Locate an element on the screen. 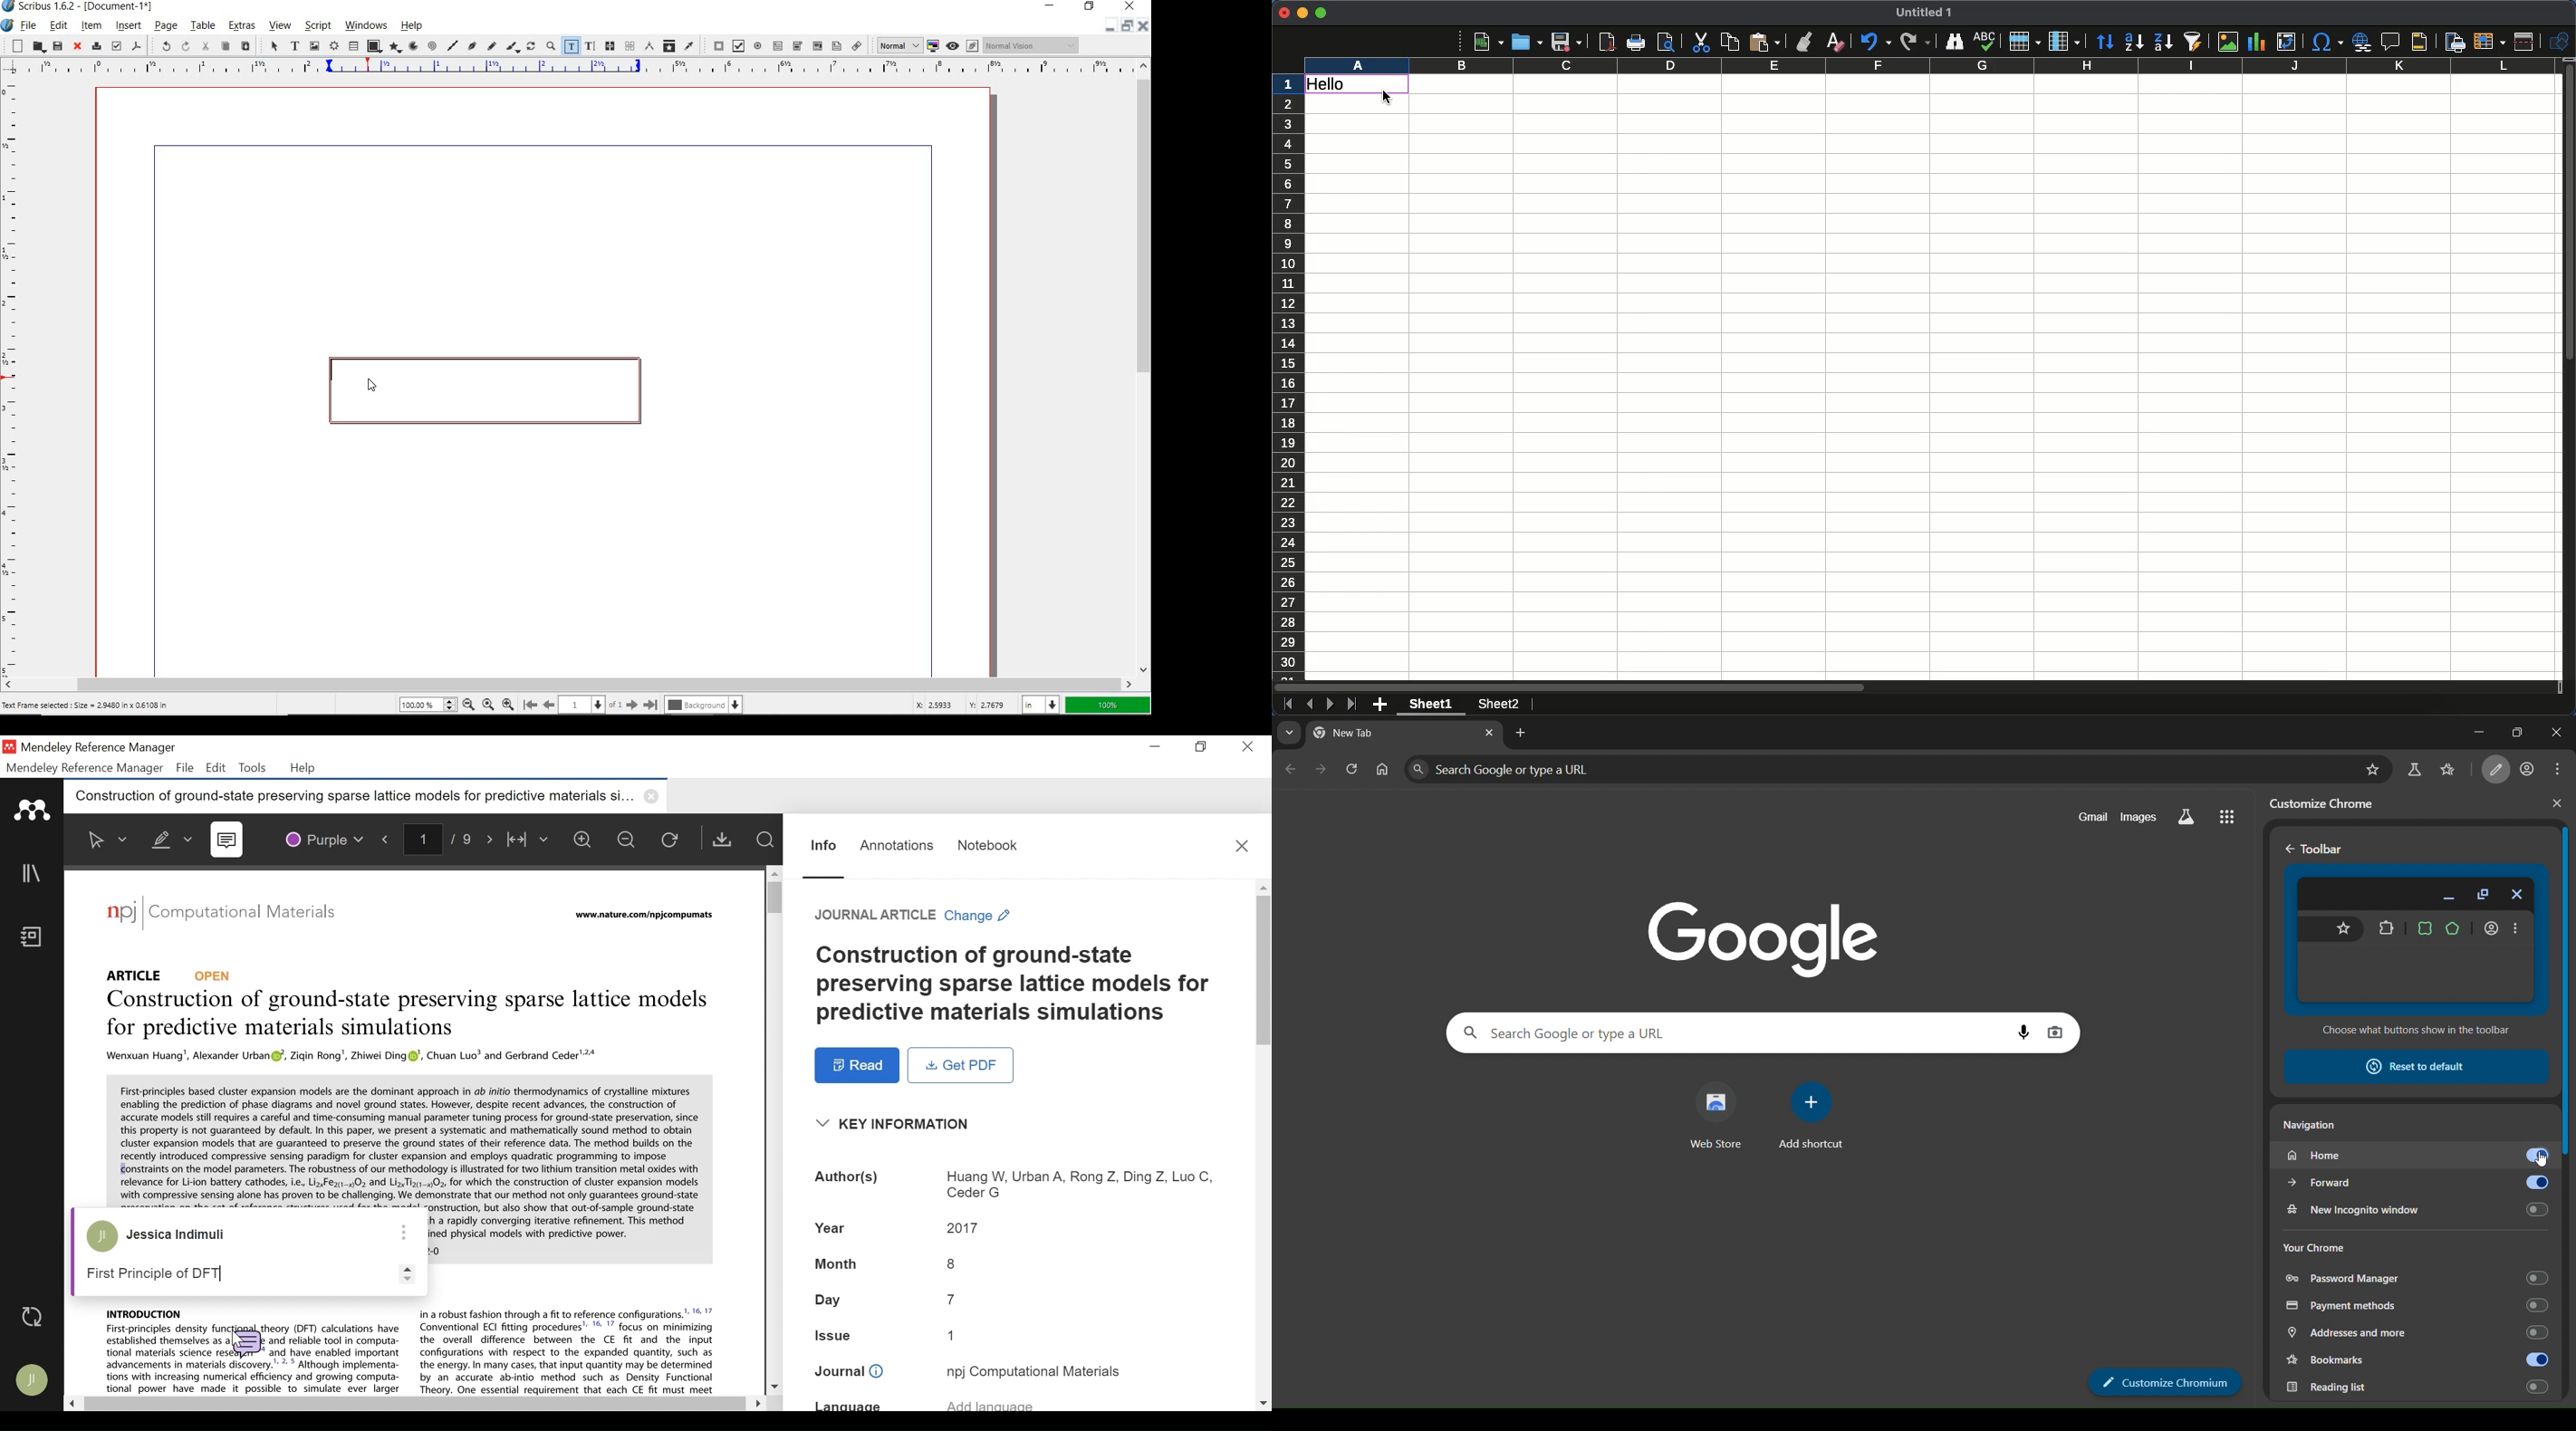 Image resolution: width=2576 pixels, height=1456 pixels. copy is located at coordinates (225, 47).